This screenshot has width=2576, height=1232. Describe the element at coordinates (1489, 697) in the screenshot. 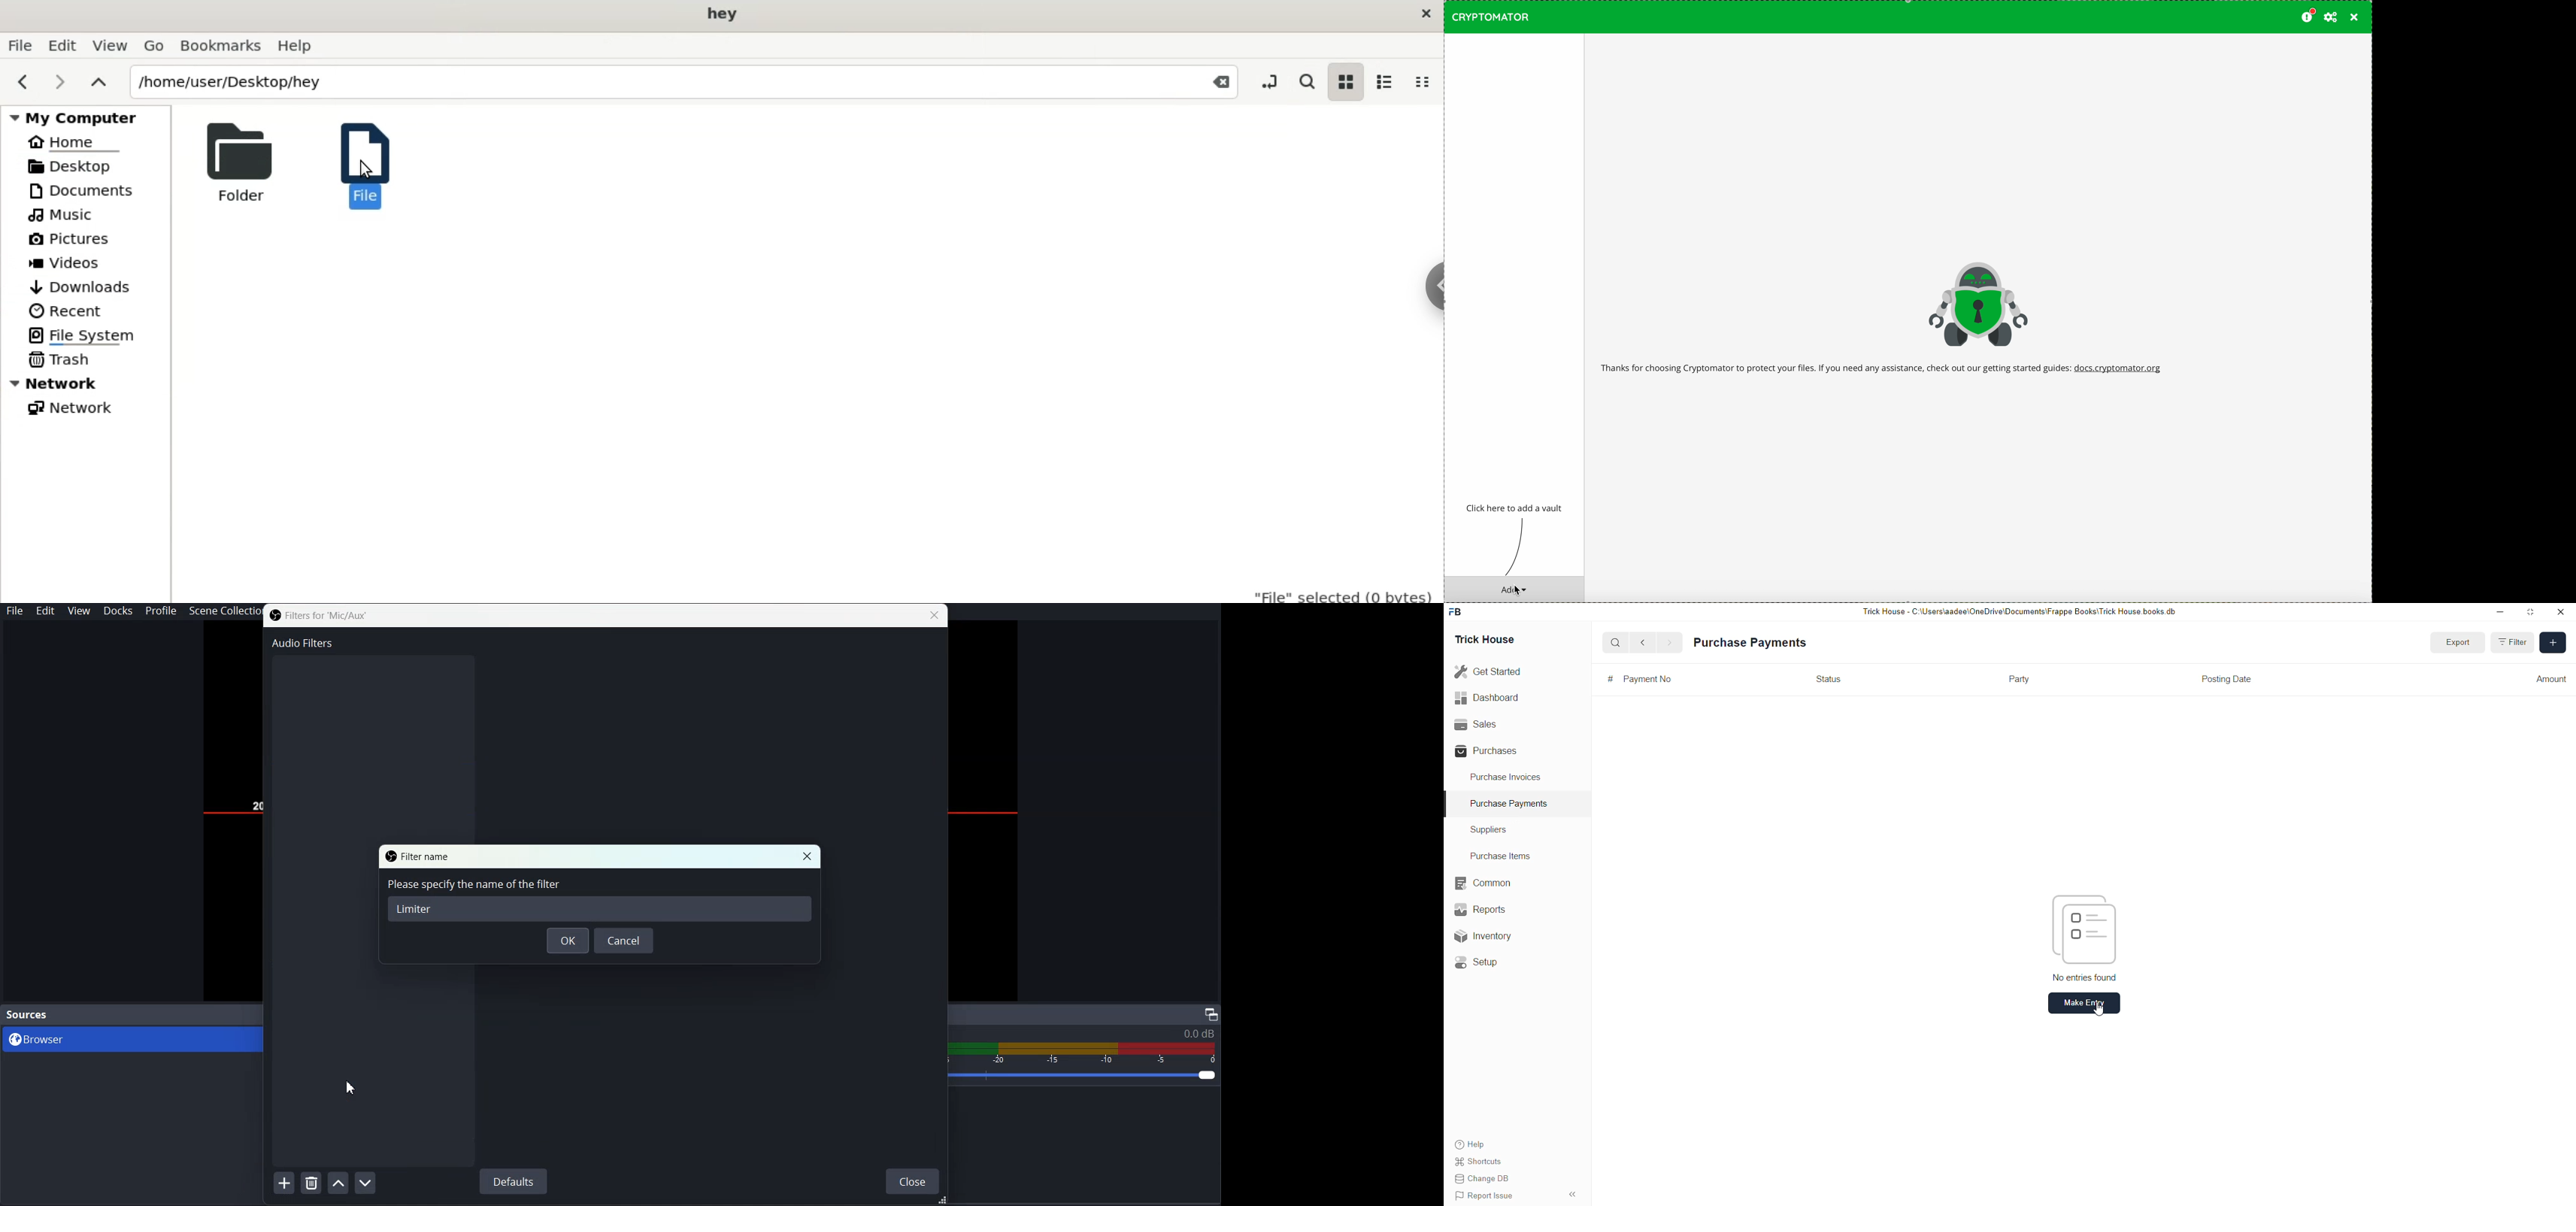

I see `Dashboard` at that location.